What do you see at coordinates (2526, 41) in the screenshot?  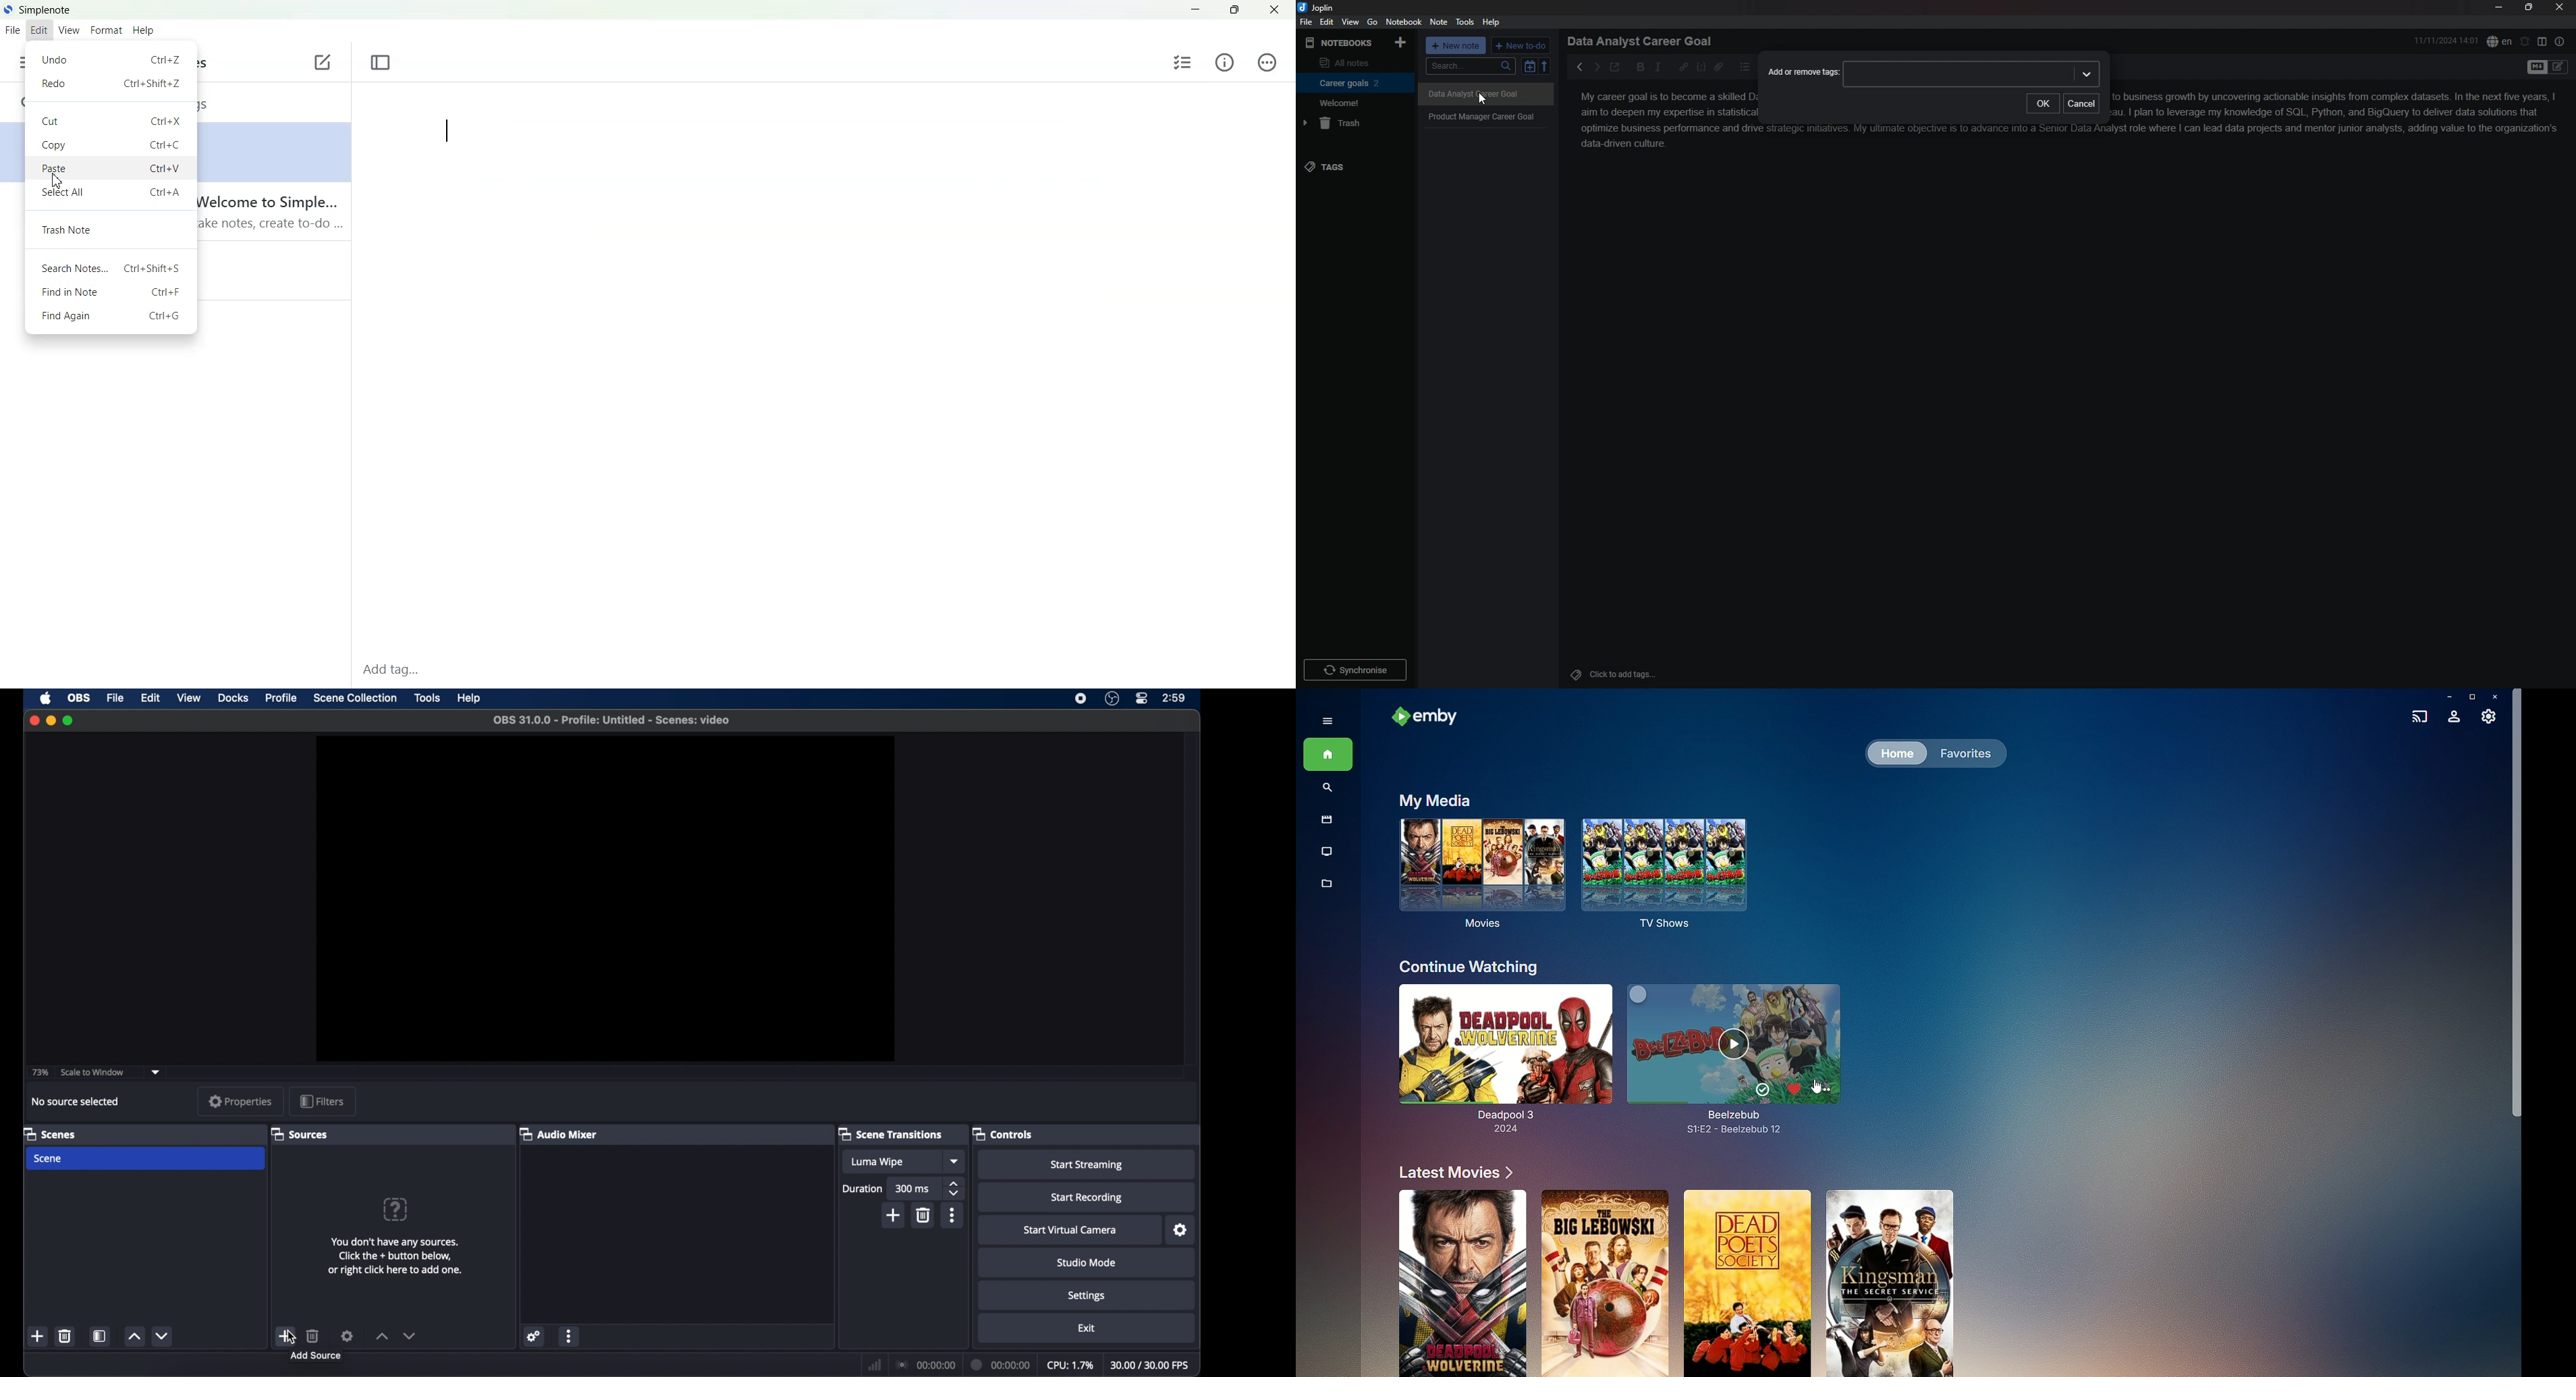 I see `set alarm` at bounding box center [2526, 41].